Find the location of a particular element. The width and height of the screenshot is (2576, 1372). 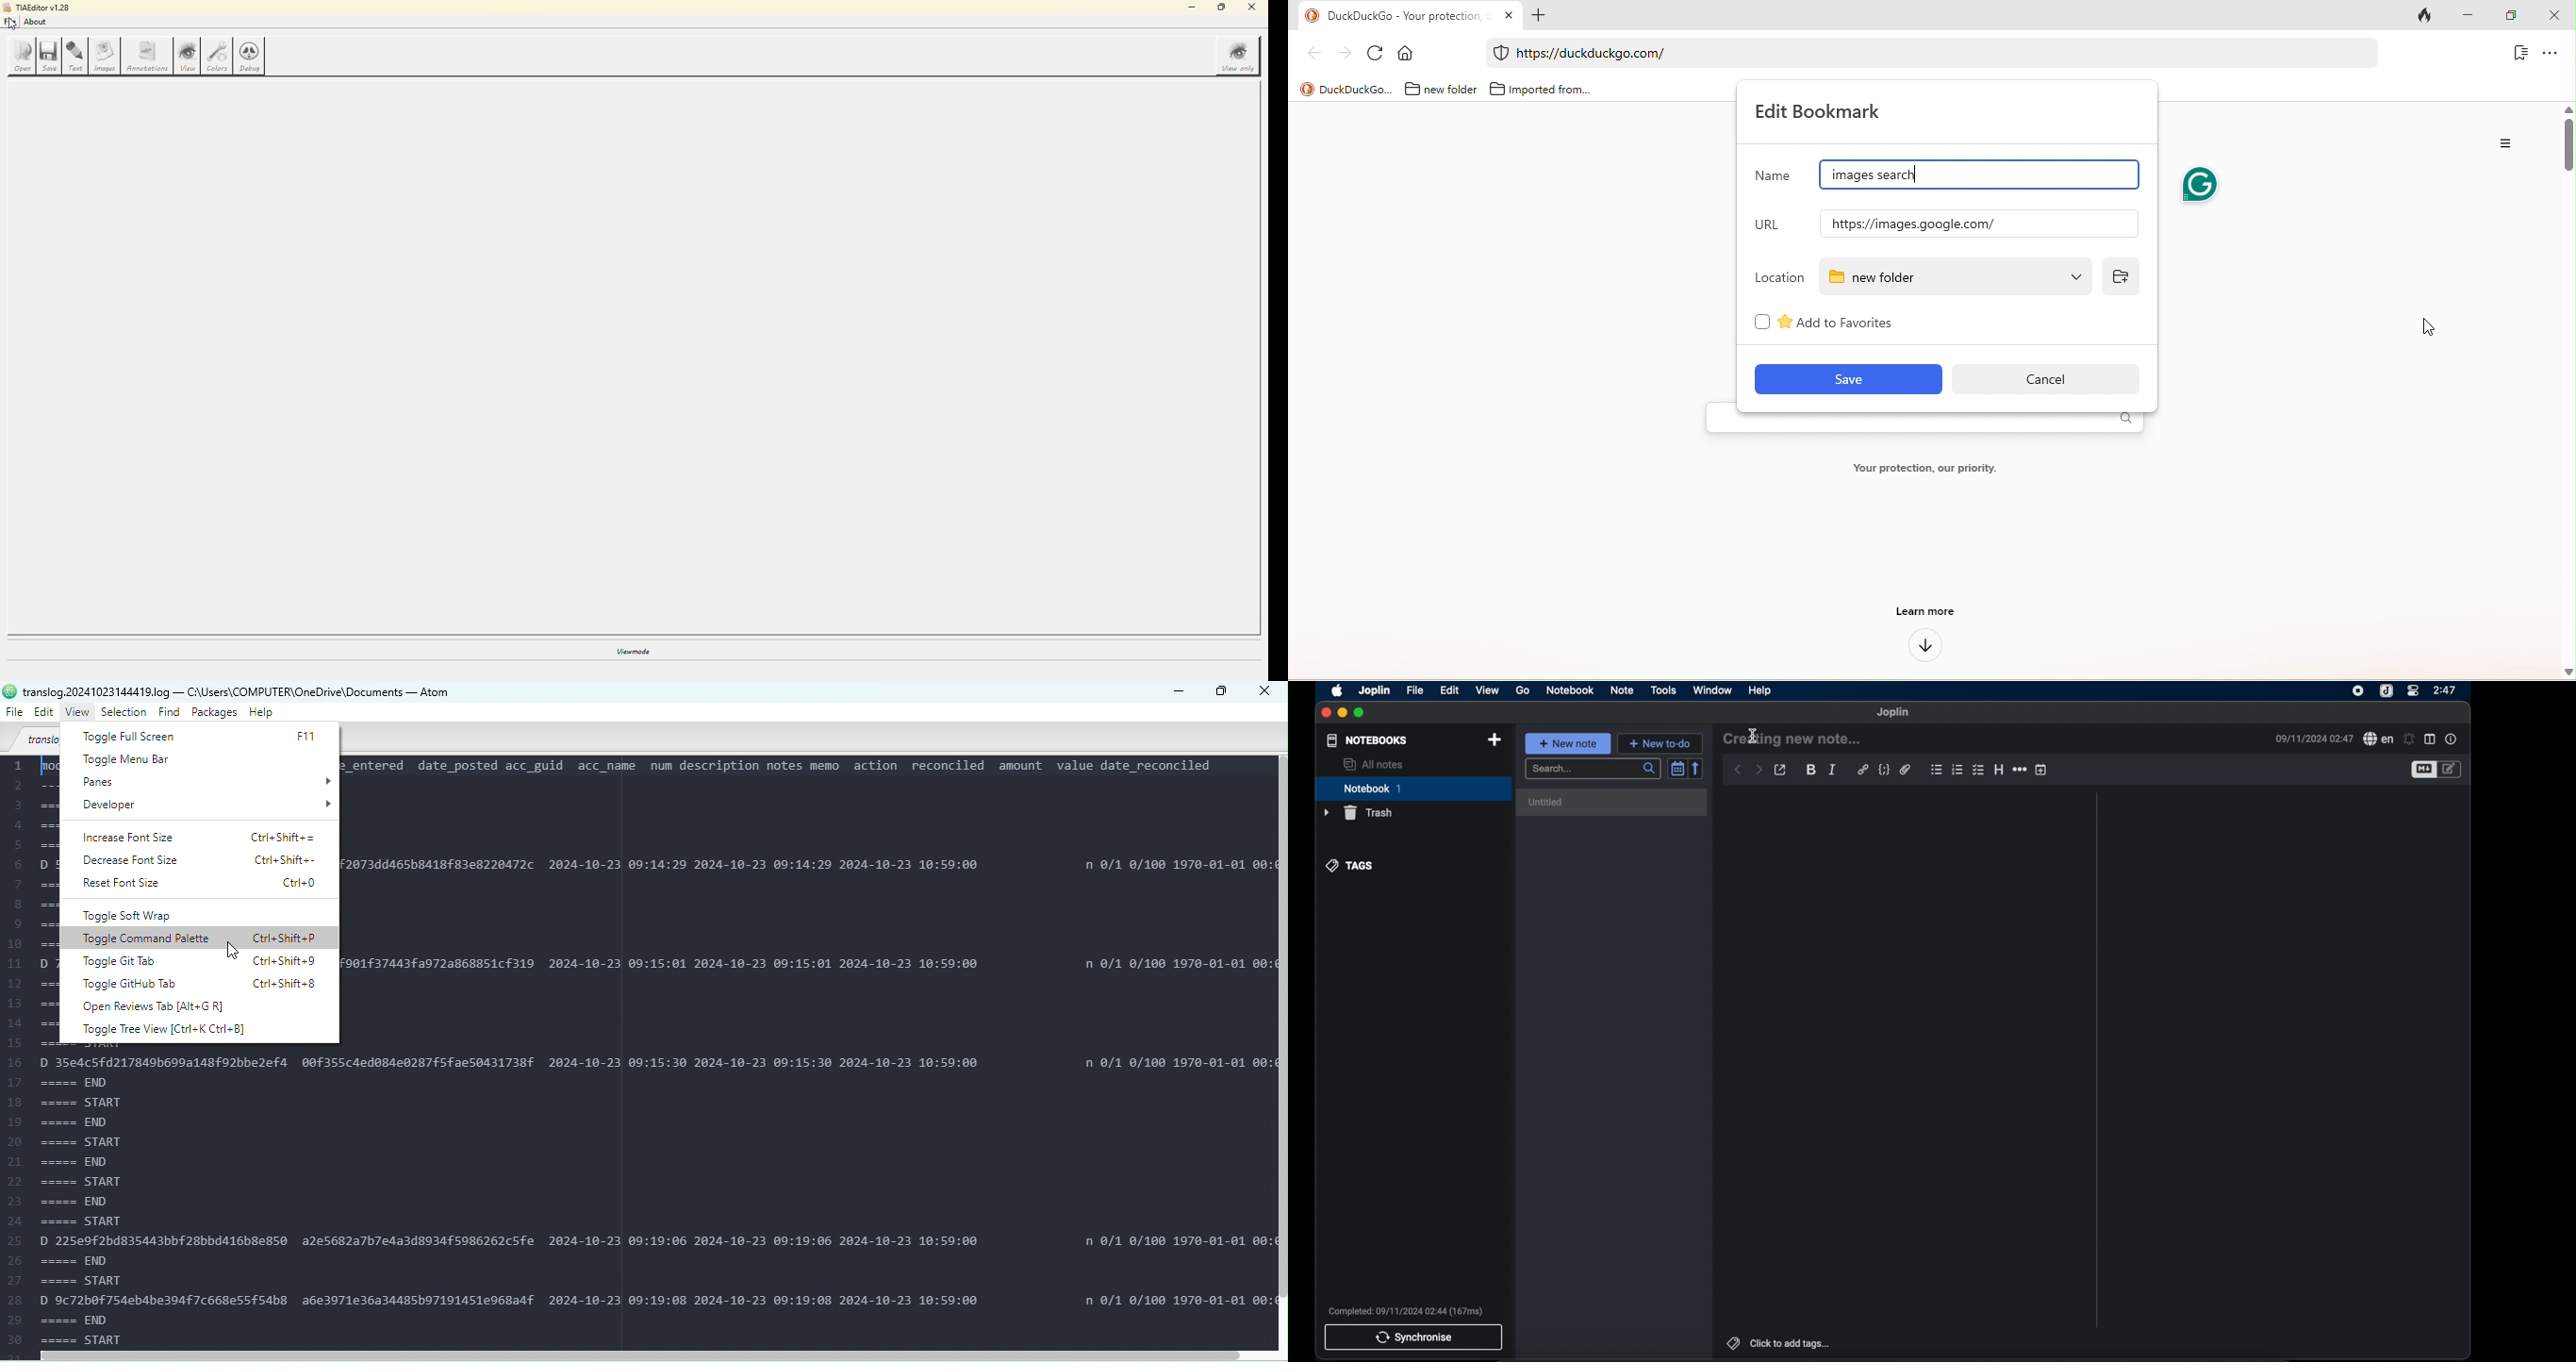

tags is located at coordinates (1349, 864).